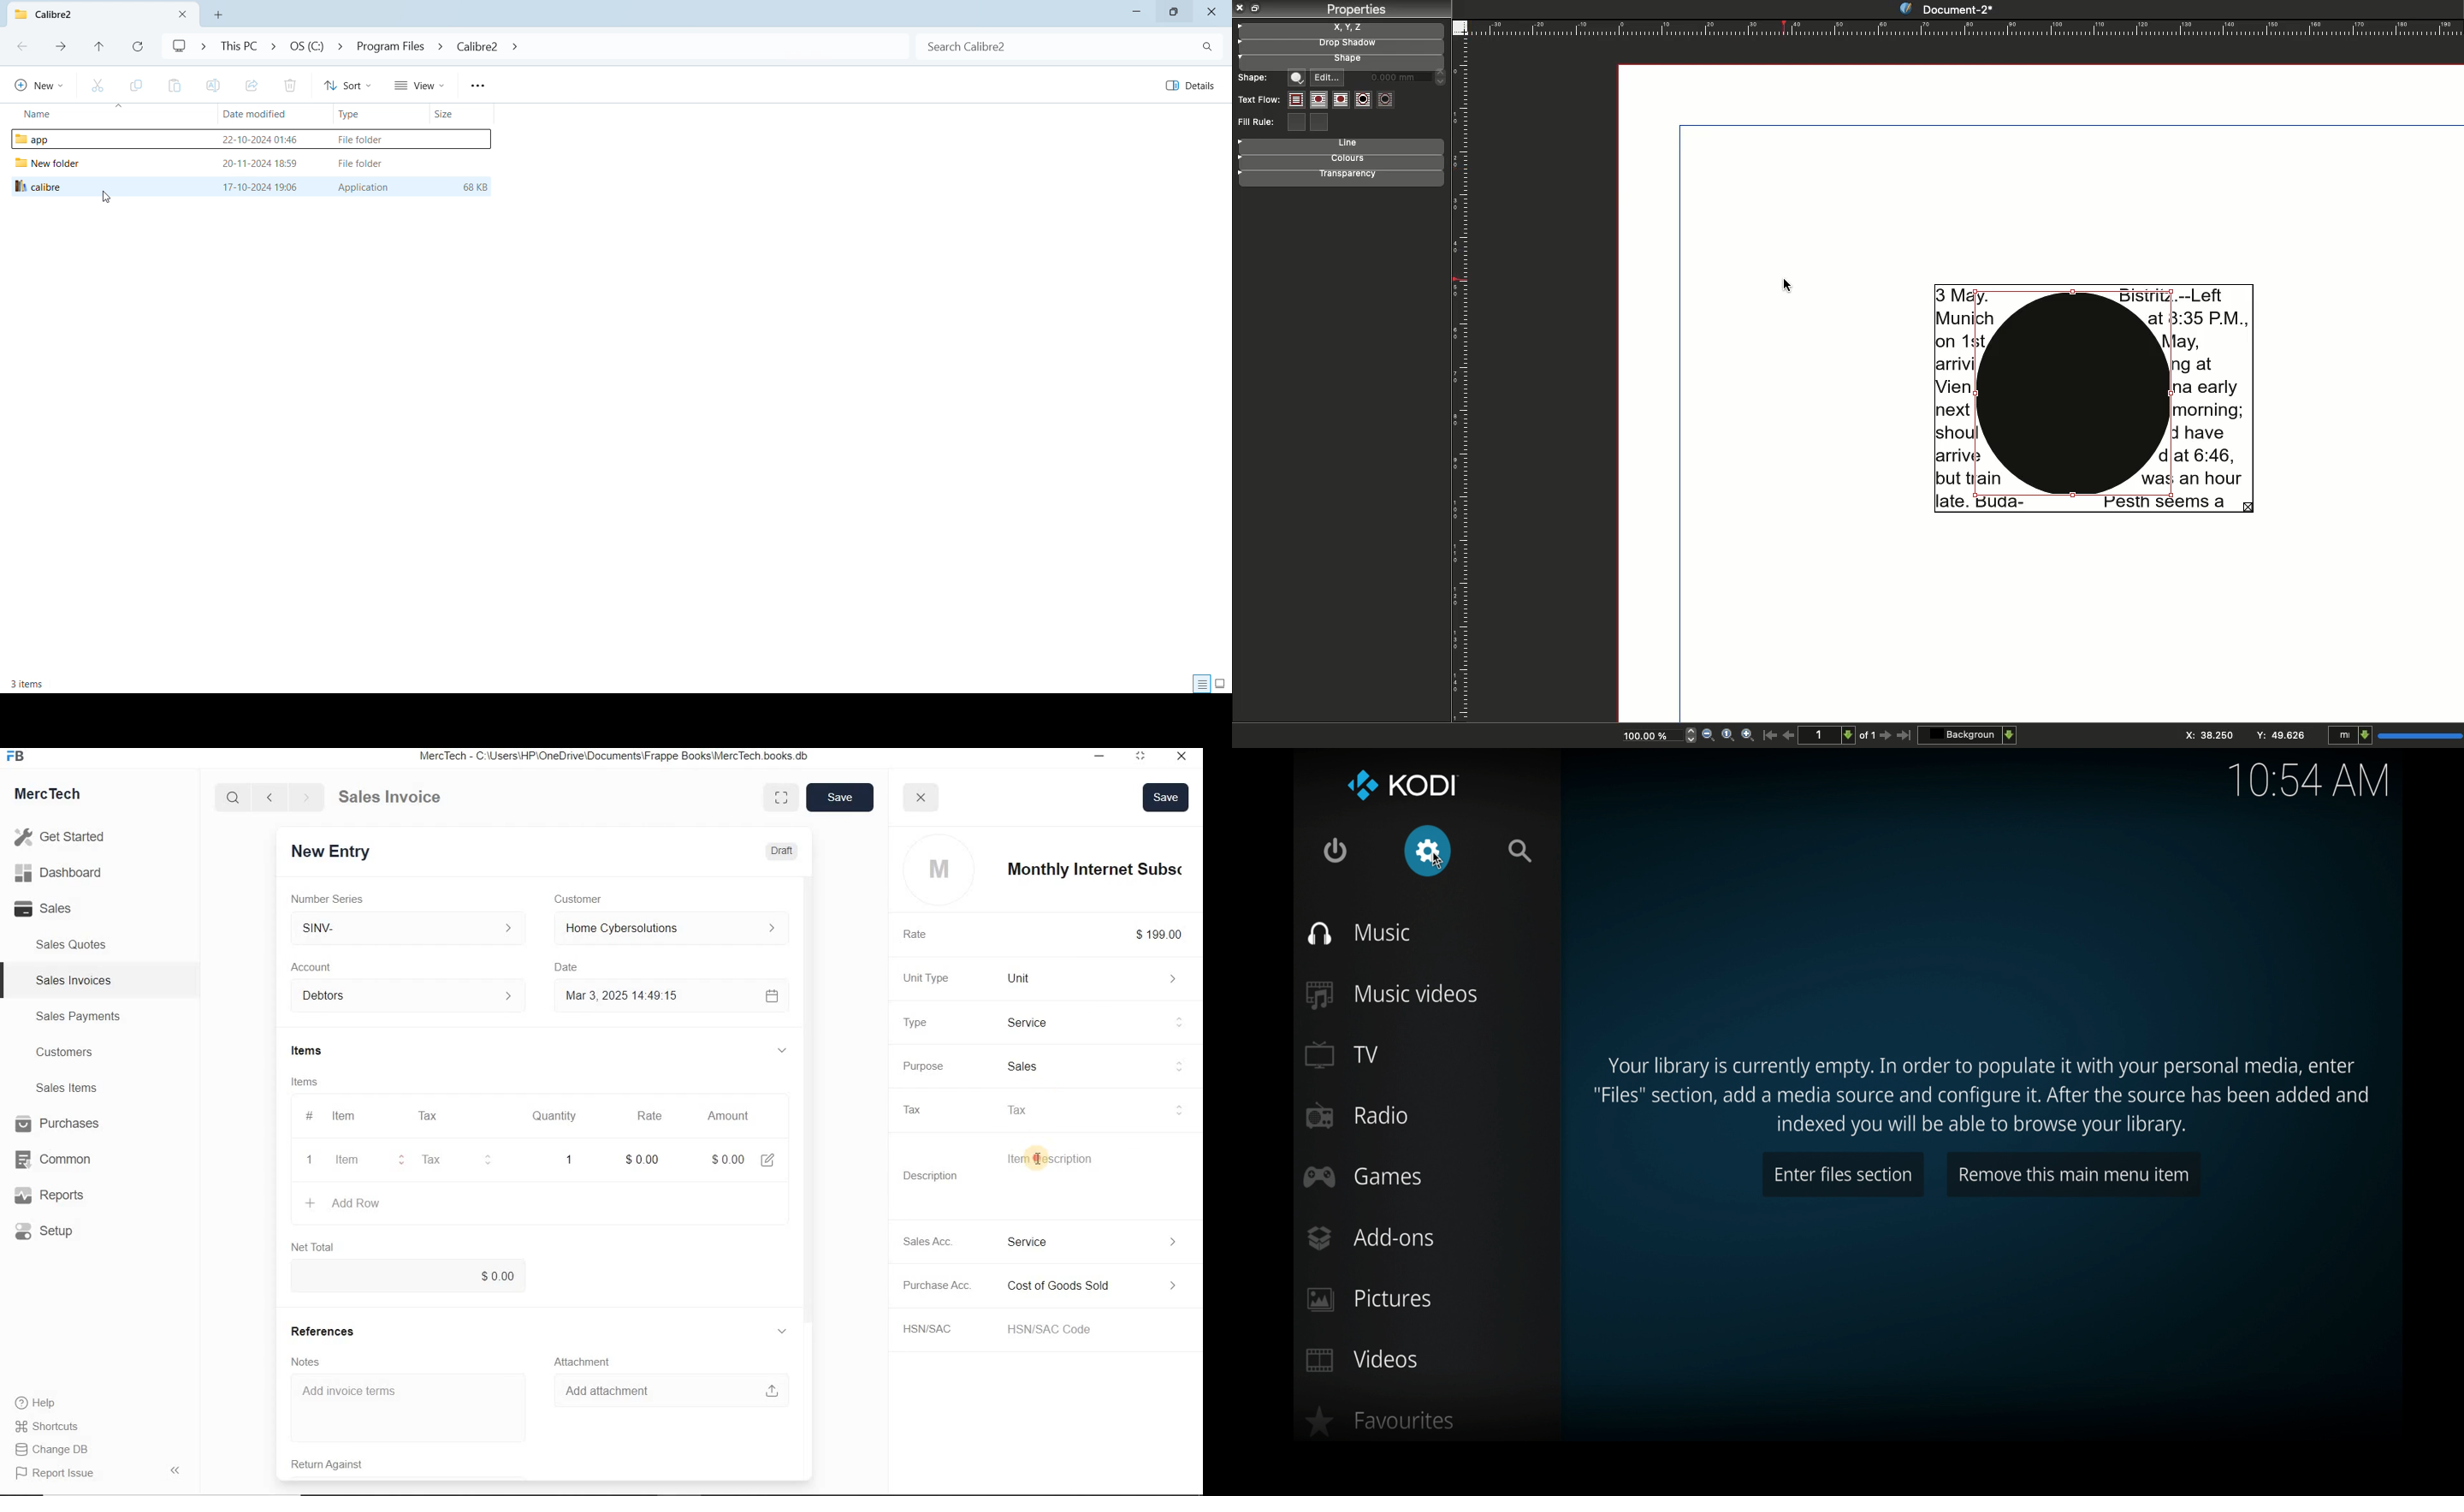 The image size is (2464, 1512). I want to click on Drop shadow, so click(1341, 43).